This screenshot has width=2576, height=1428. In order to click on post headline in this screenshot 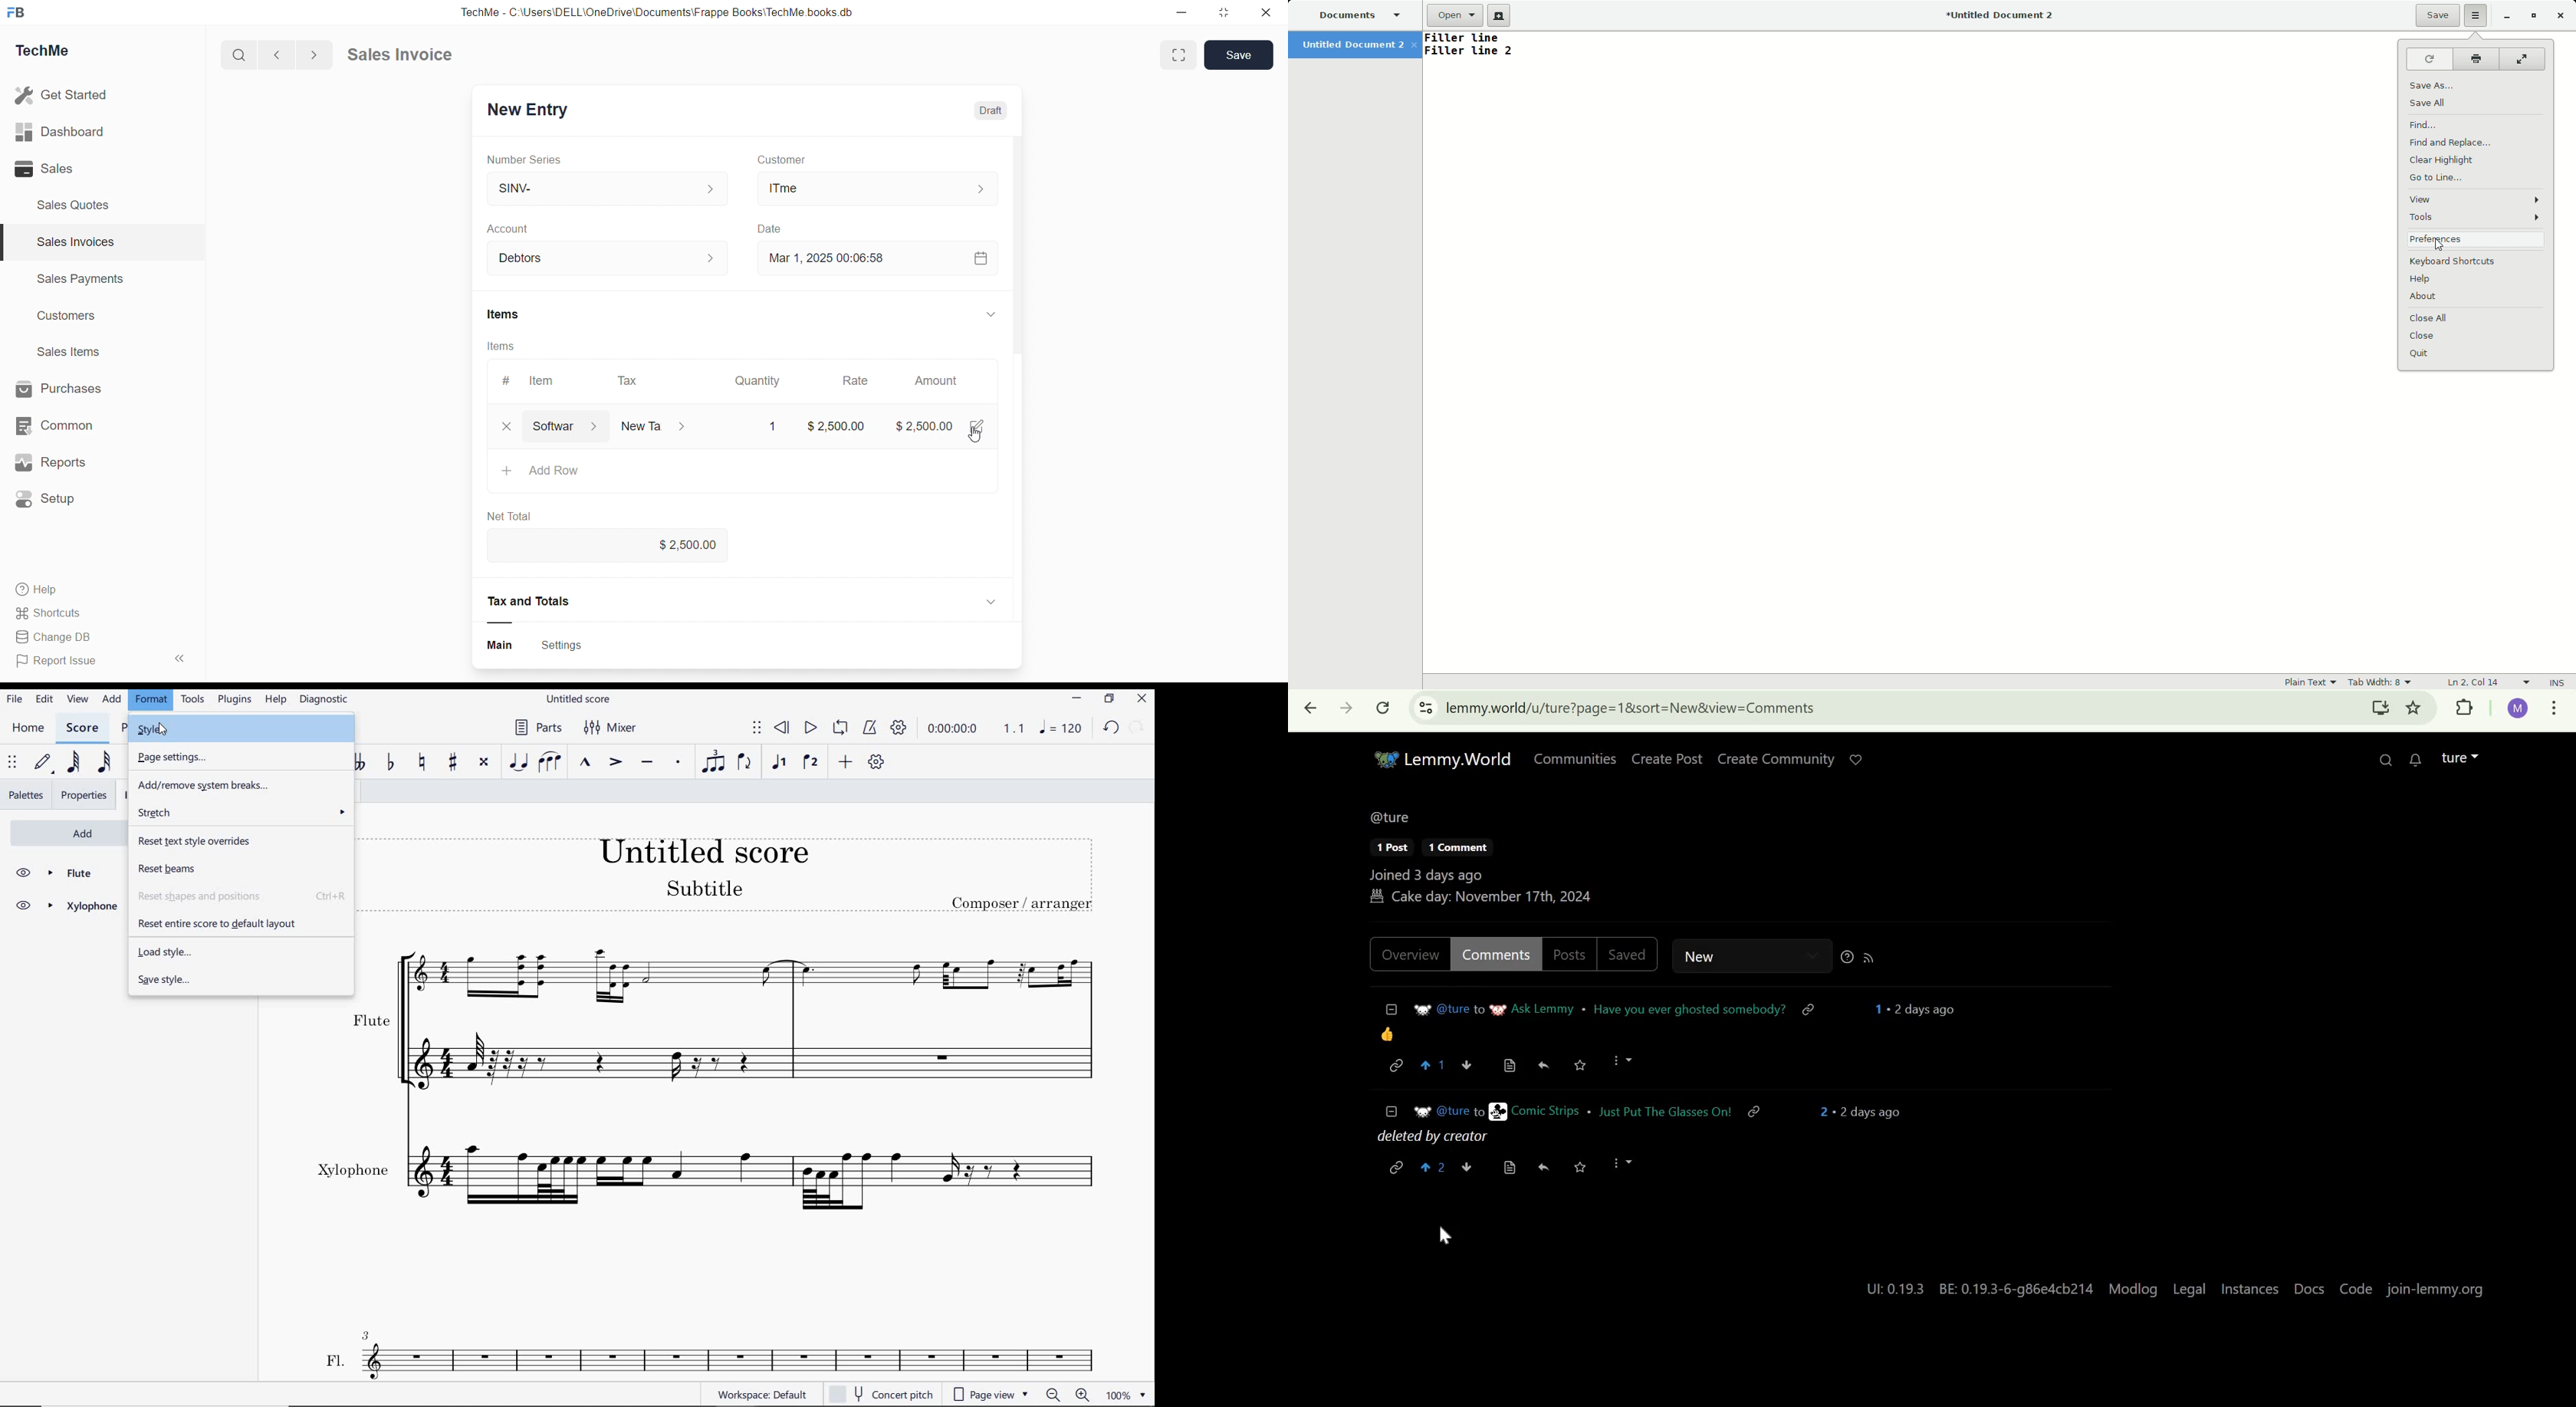, I will do `click(1666, 1113)`.